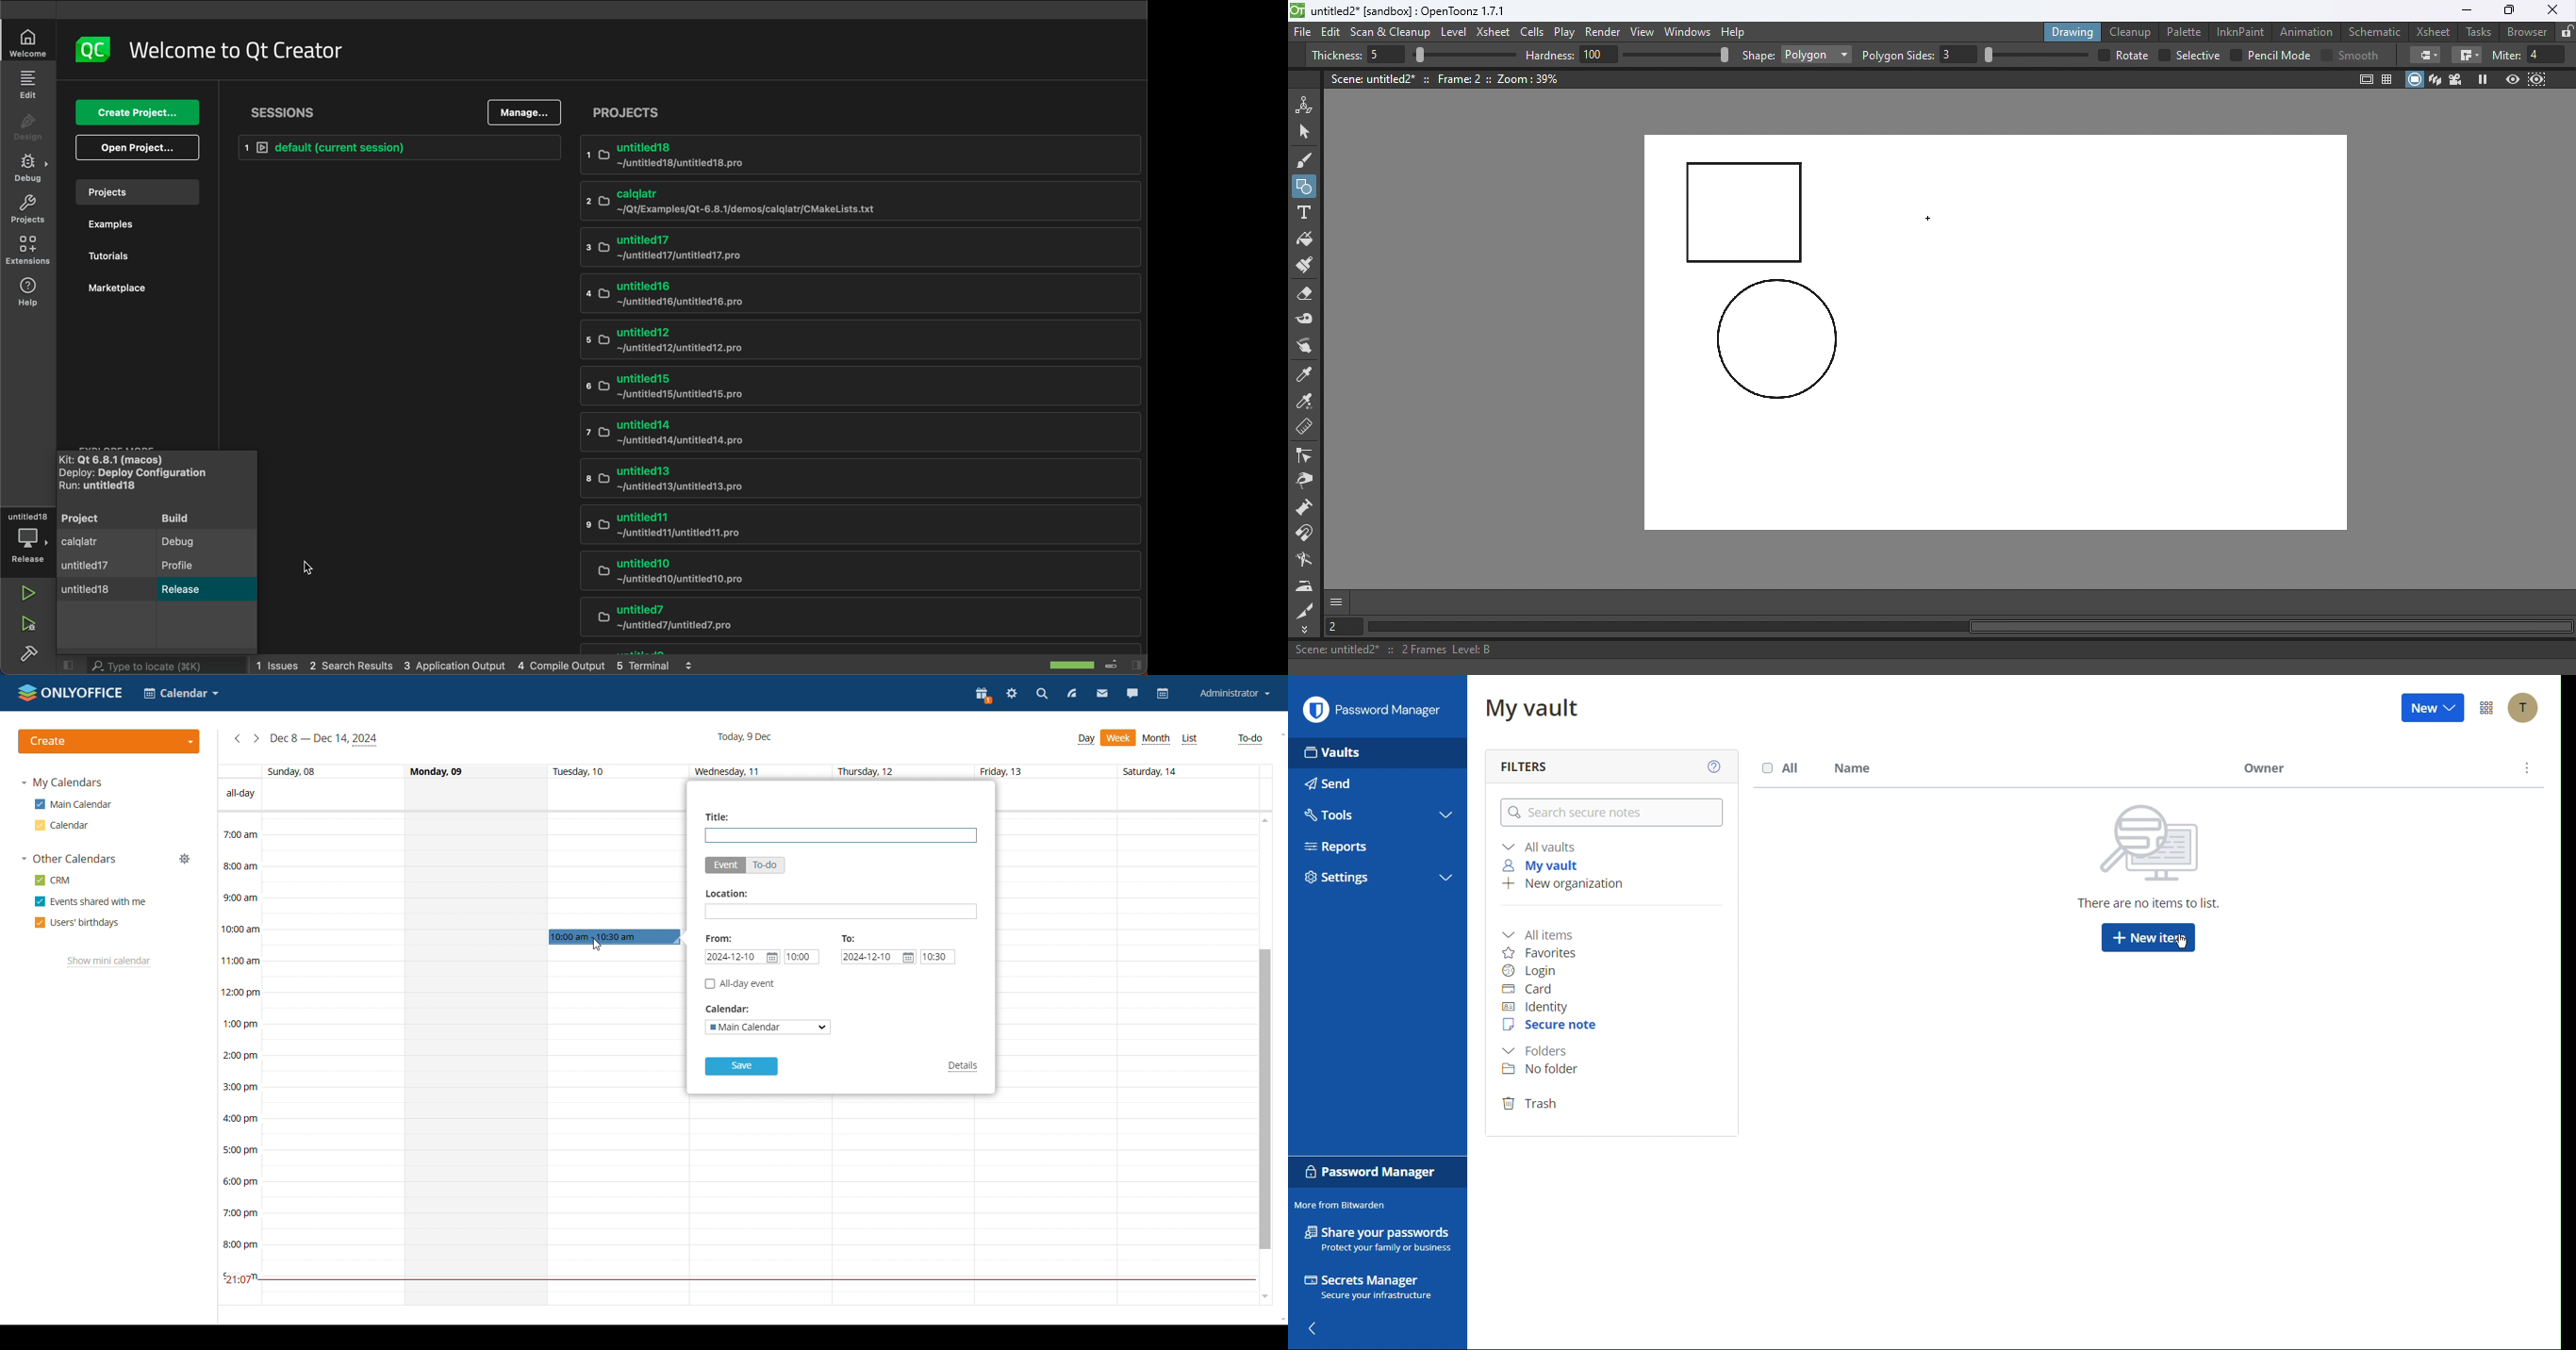 The image size is (2576, 1372). What do you see at coordinates (2145, 940) in the screenshot?
I see `New item` at bounding box center [2145, 940].